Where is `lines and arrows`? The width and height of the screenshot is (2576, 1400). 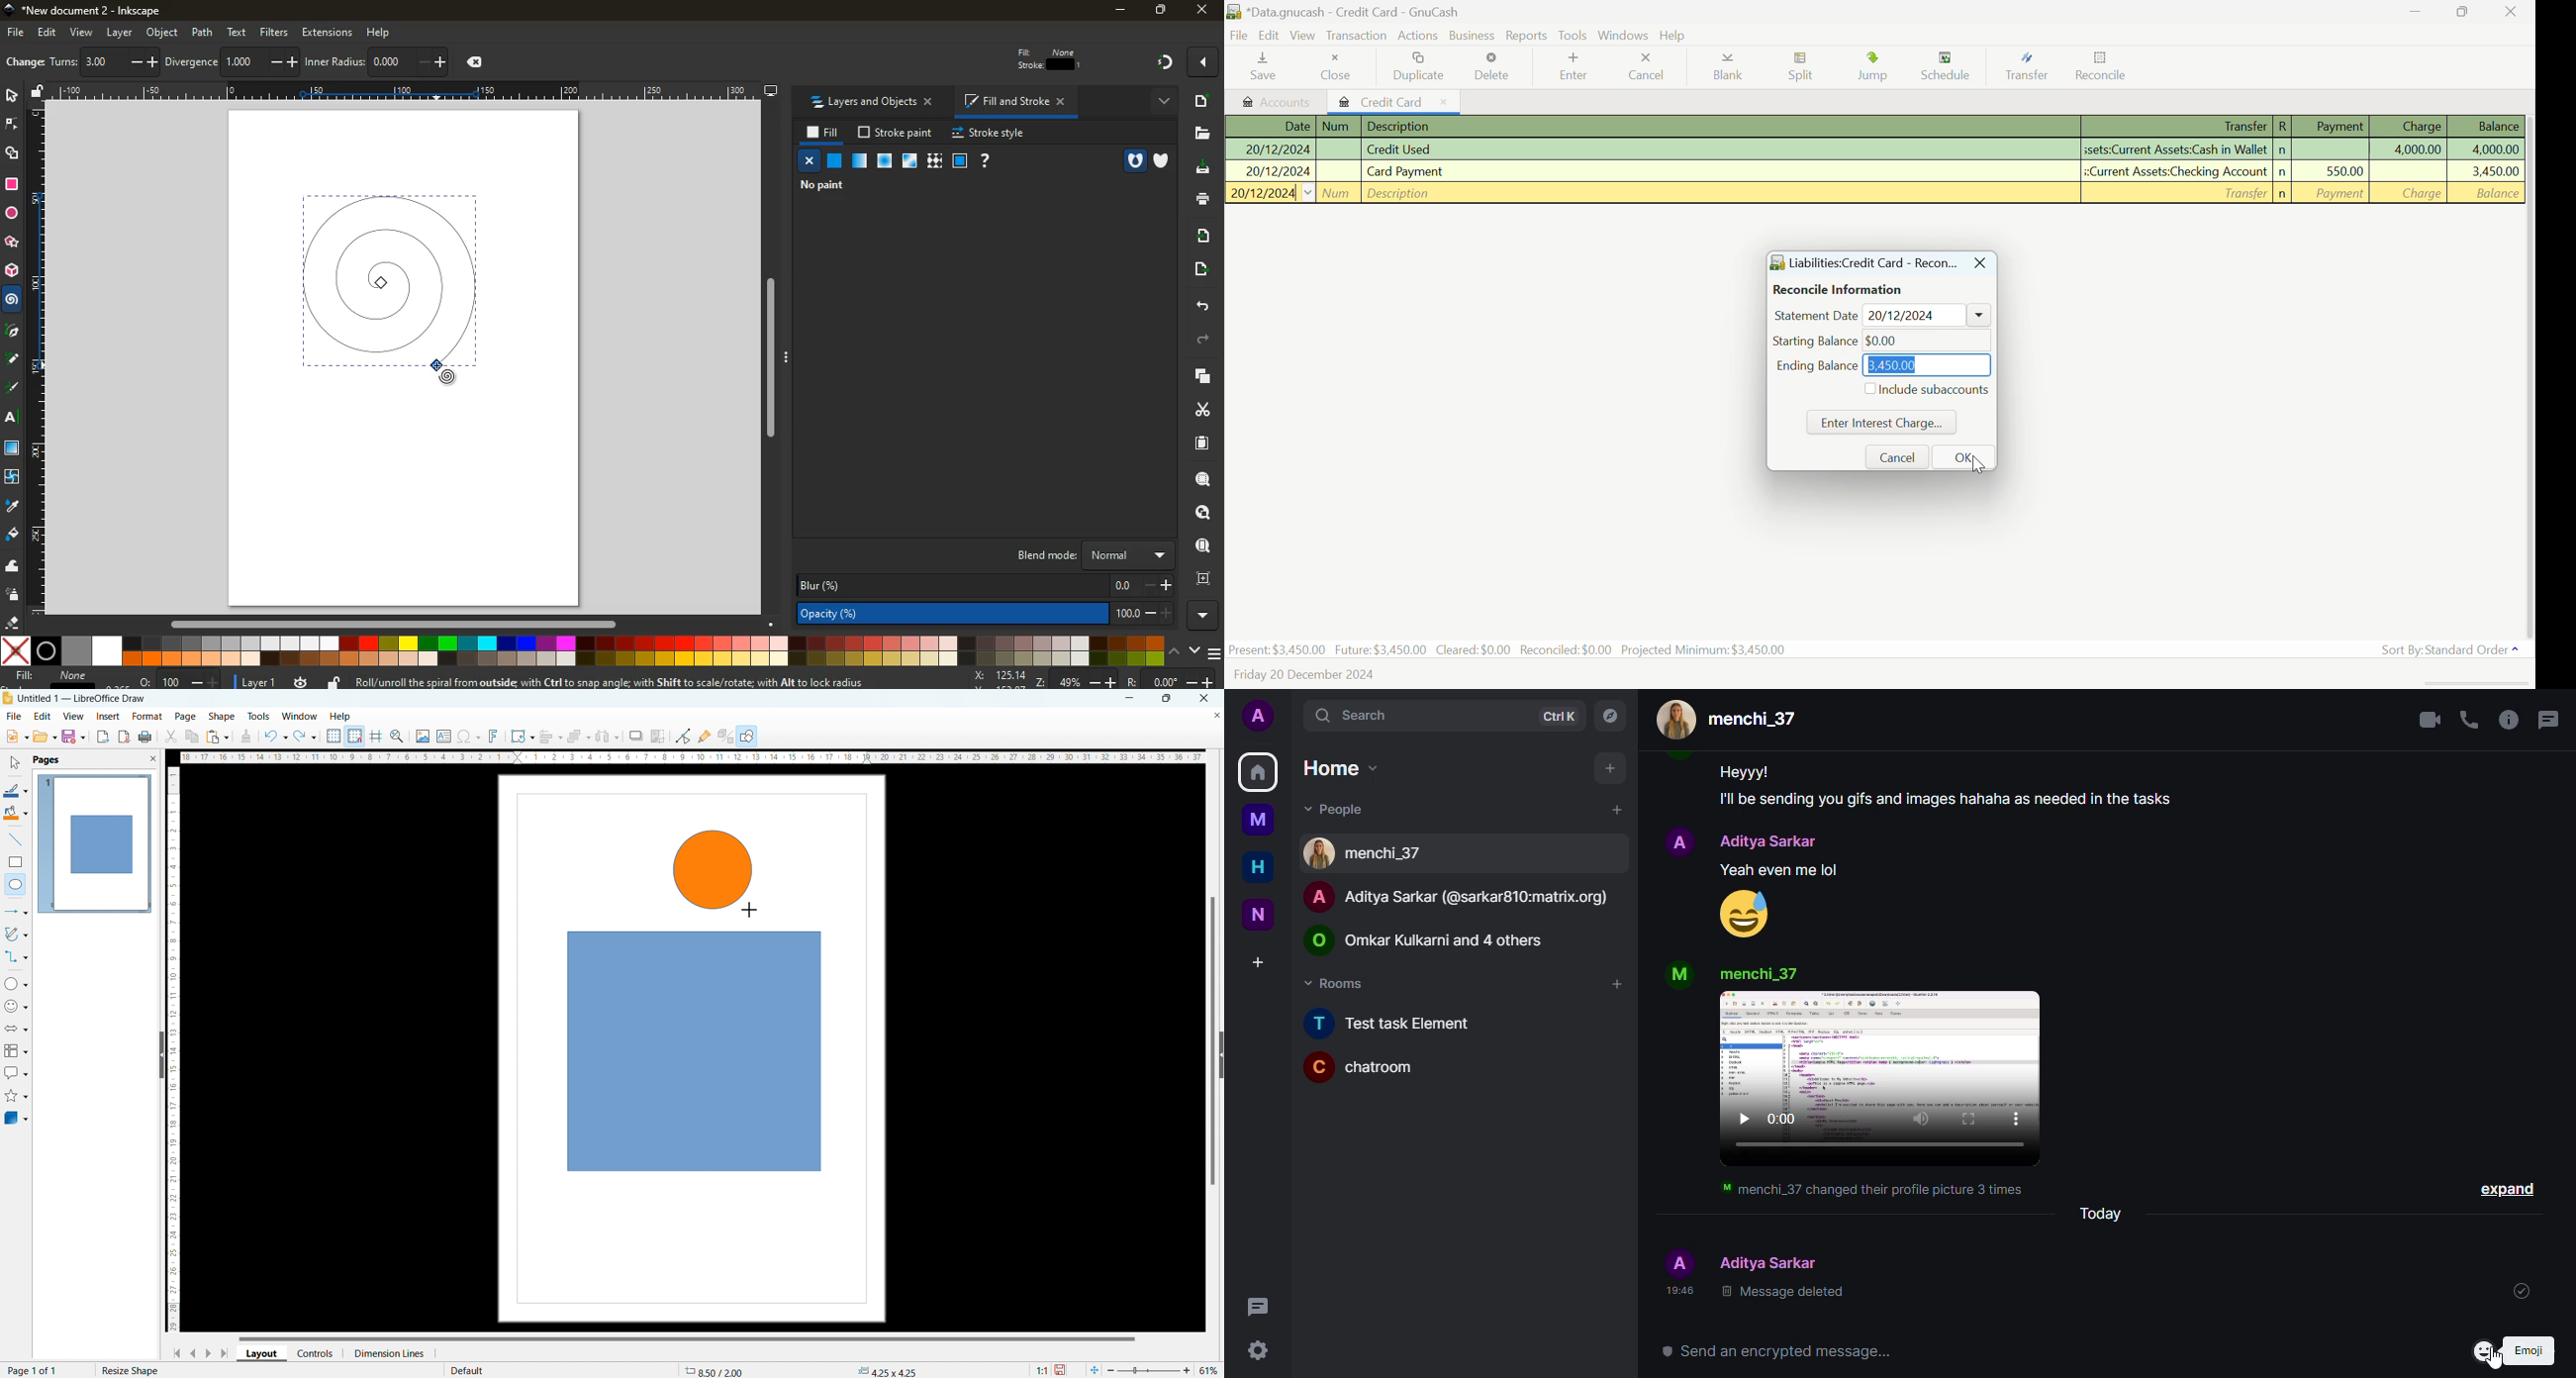
lines and arrows is located at coordinates (17, 913).